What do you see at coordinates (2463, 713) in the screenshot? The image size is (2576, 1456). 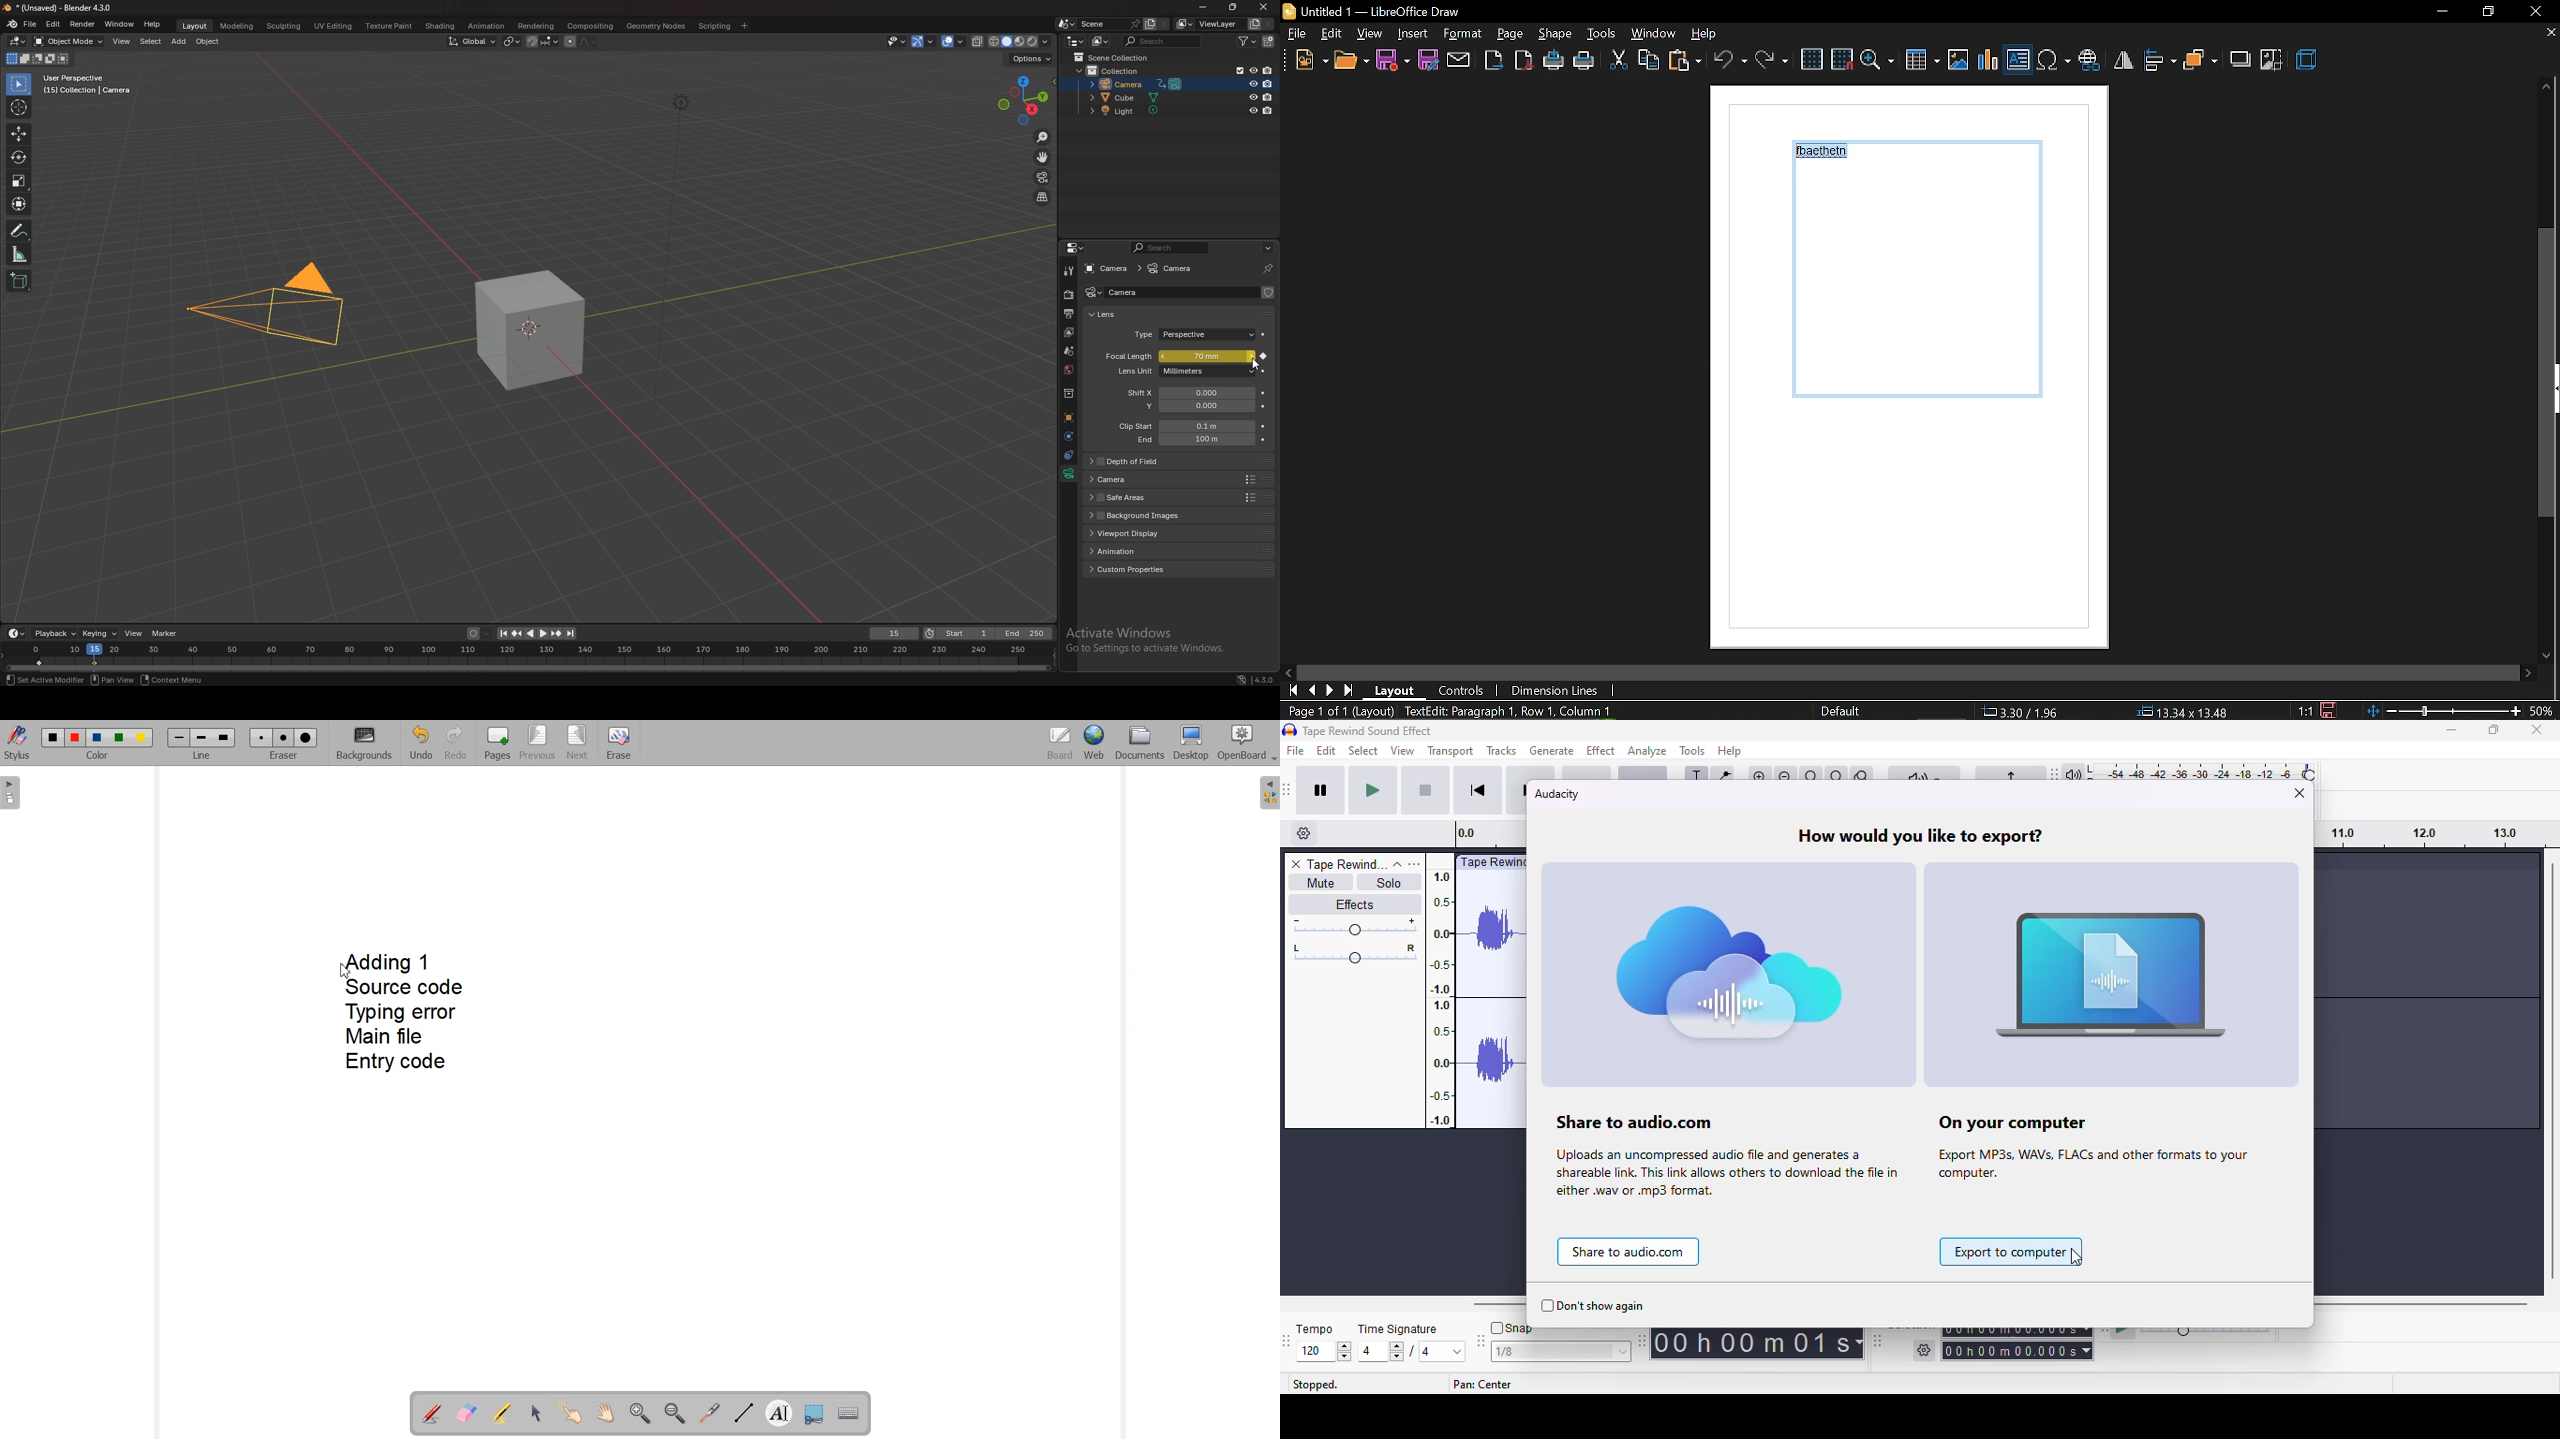 I see `zoom change` at bounding box center [2463, 713].